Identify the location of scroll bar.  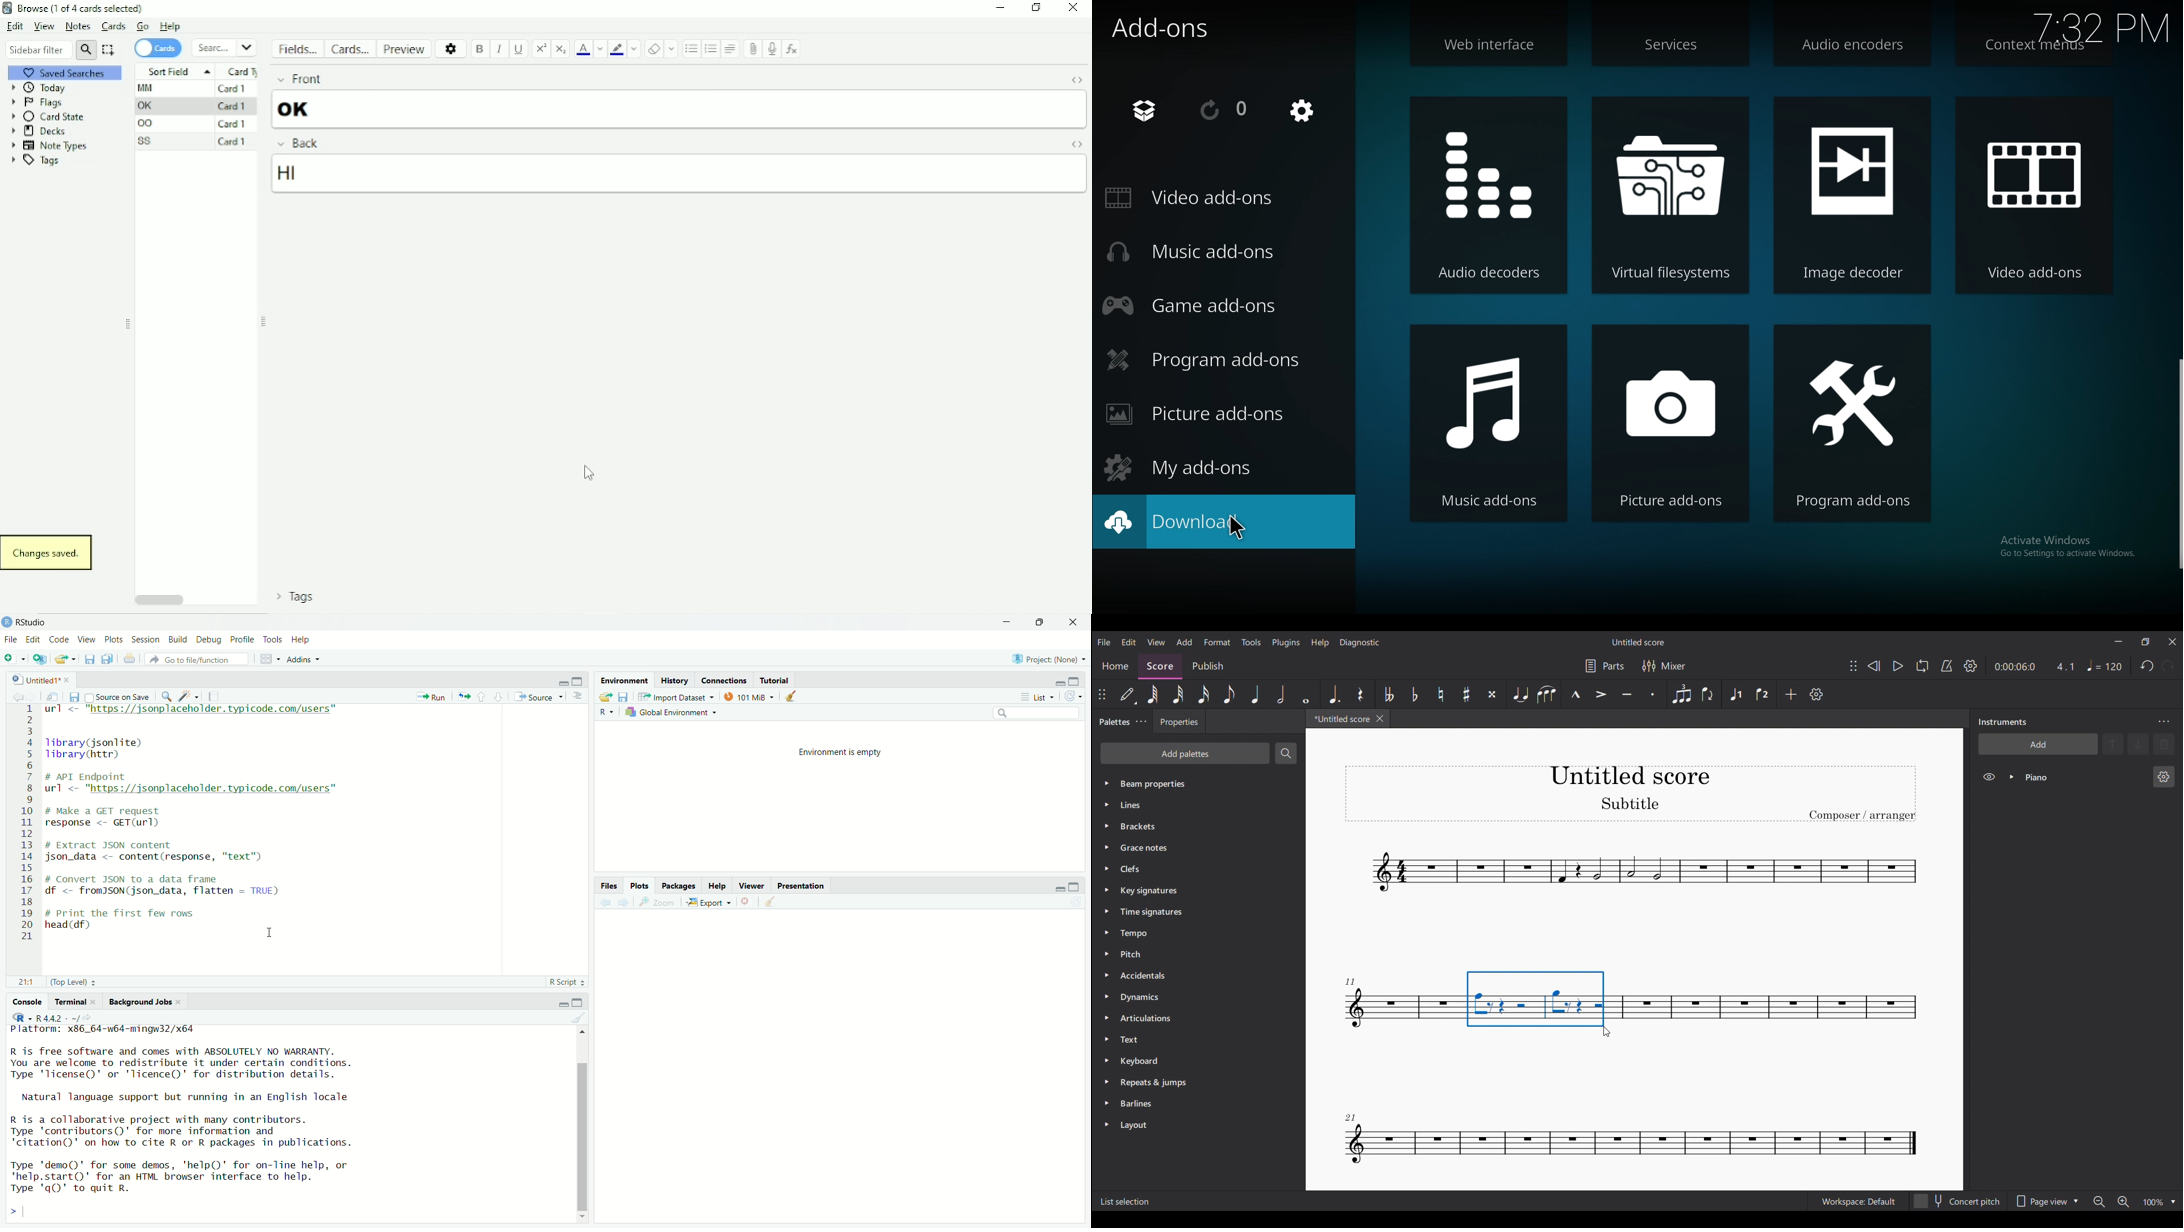
(2178, 465).